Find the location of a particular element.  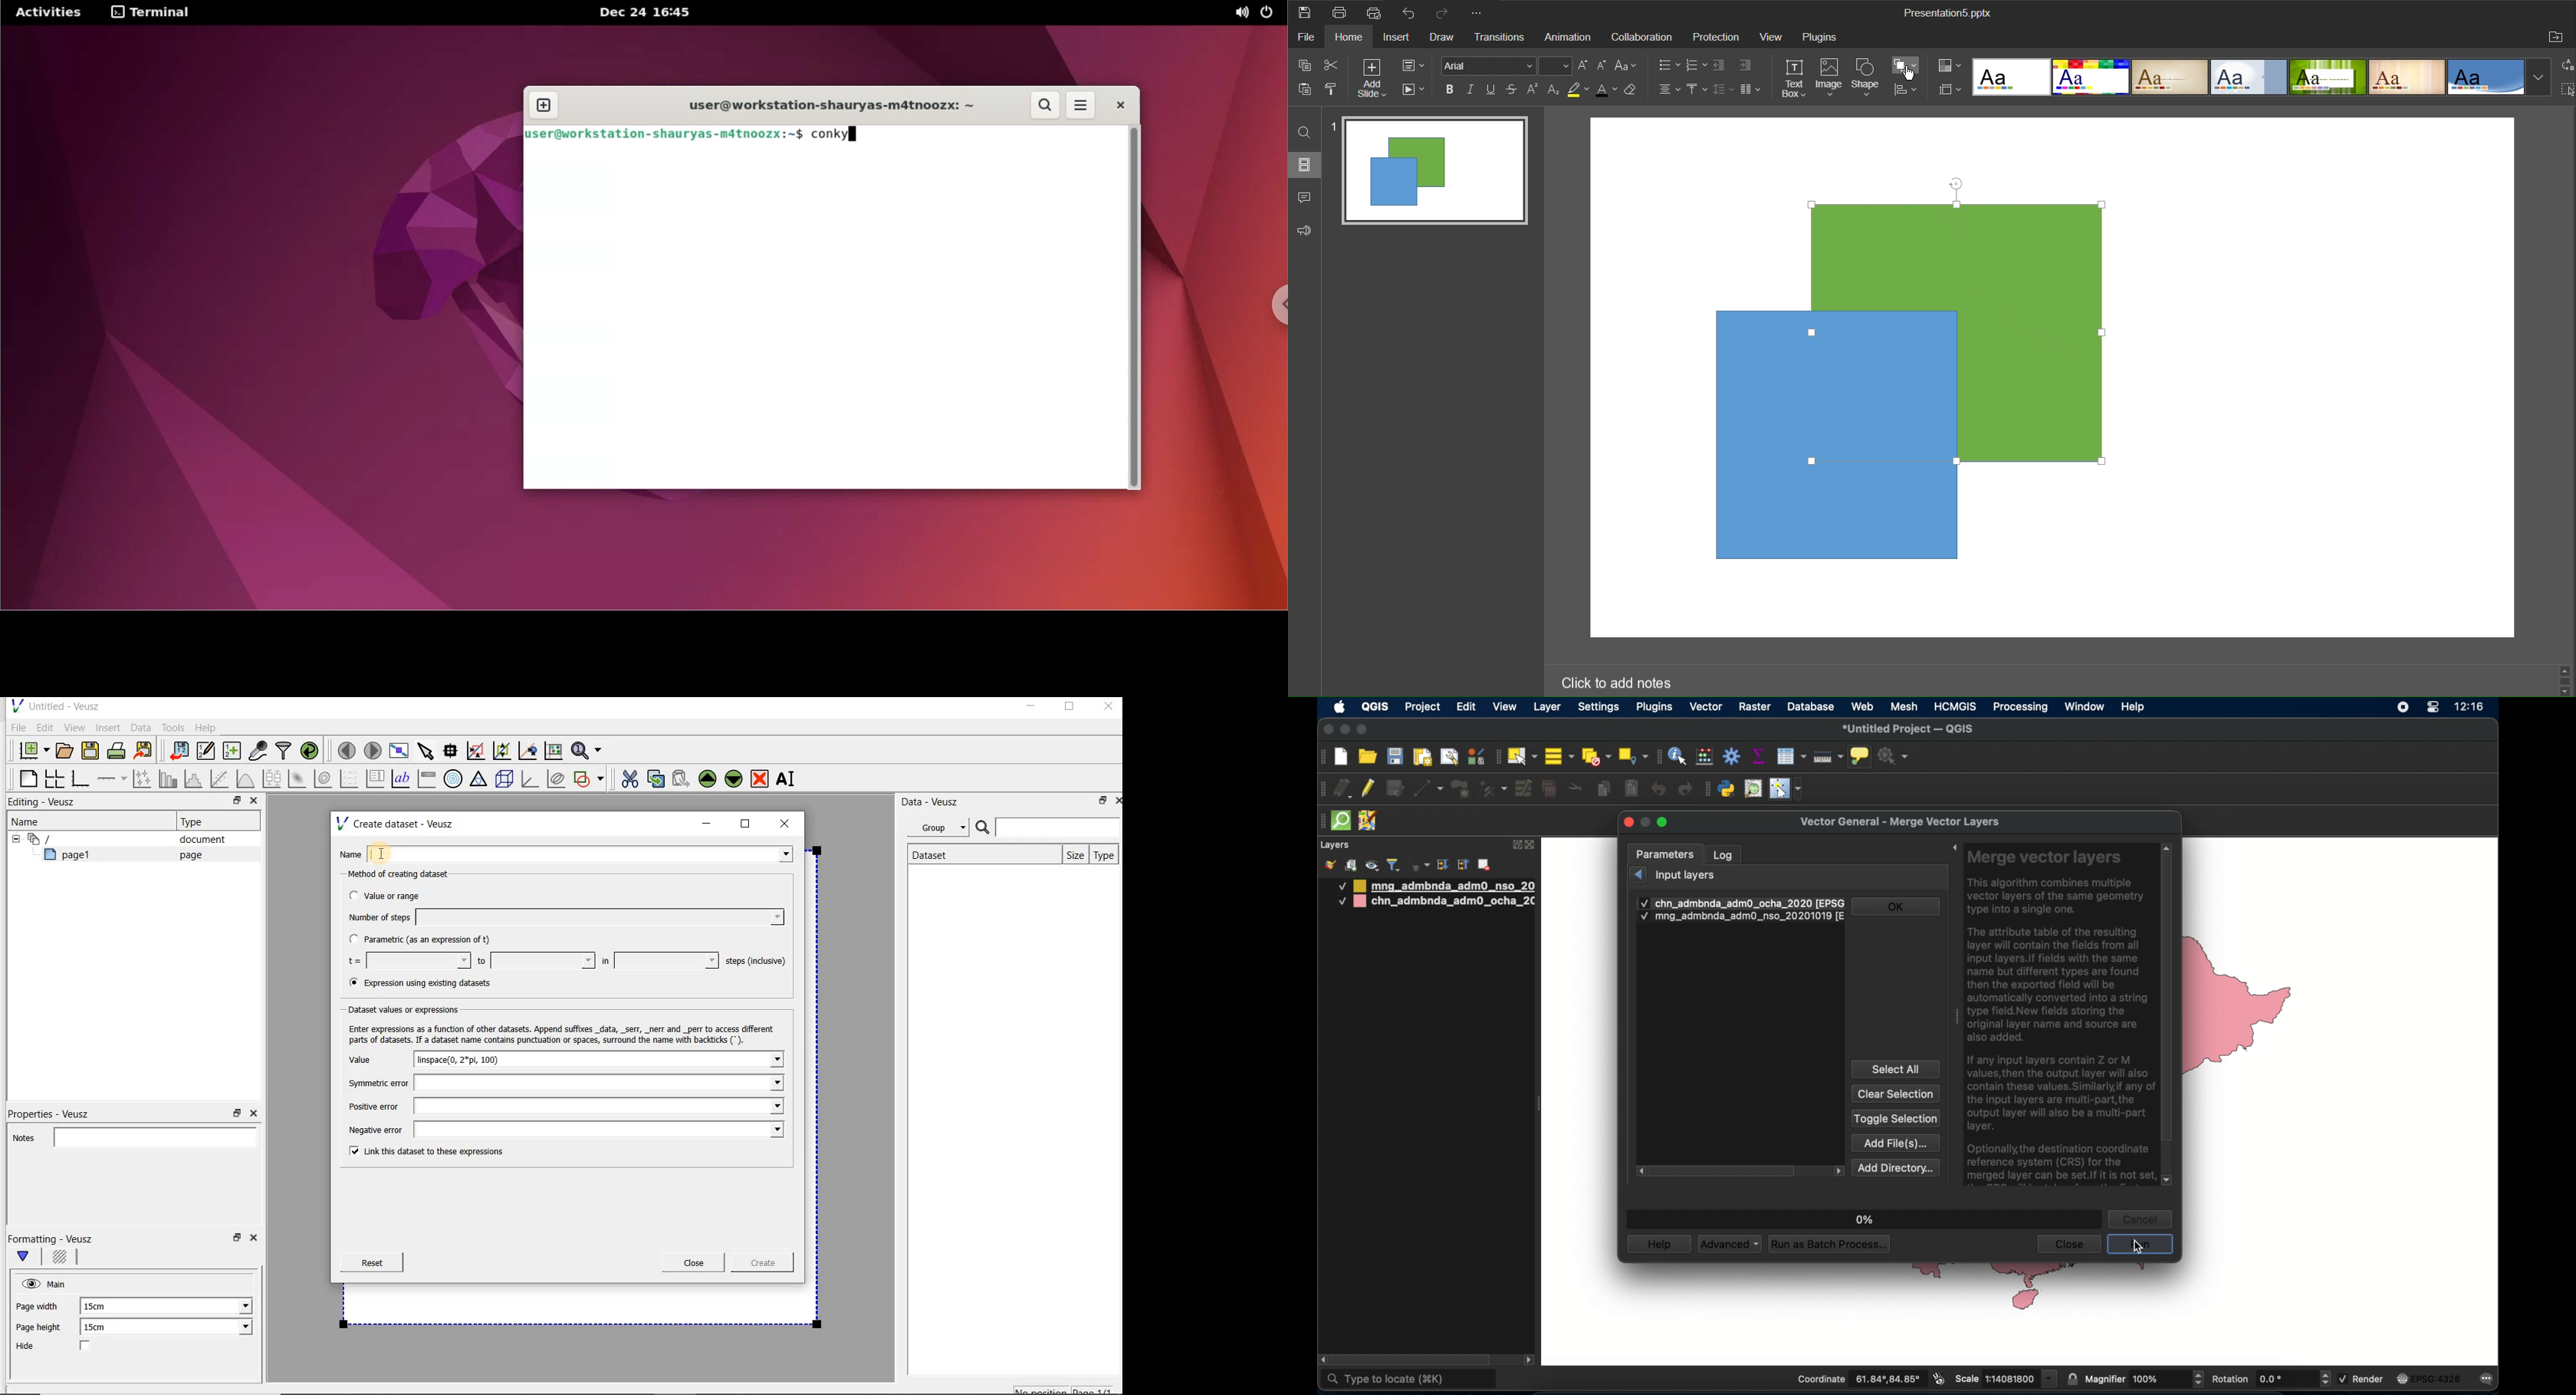

project is located at coordinates (1424, 708).